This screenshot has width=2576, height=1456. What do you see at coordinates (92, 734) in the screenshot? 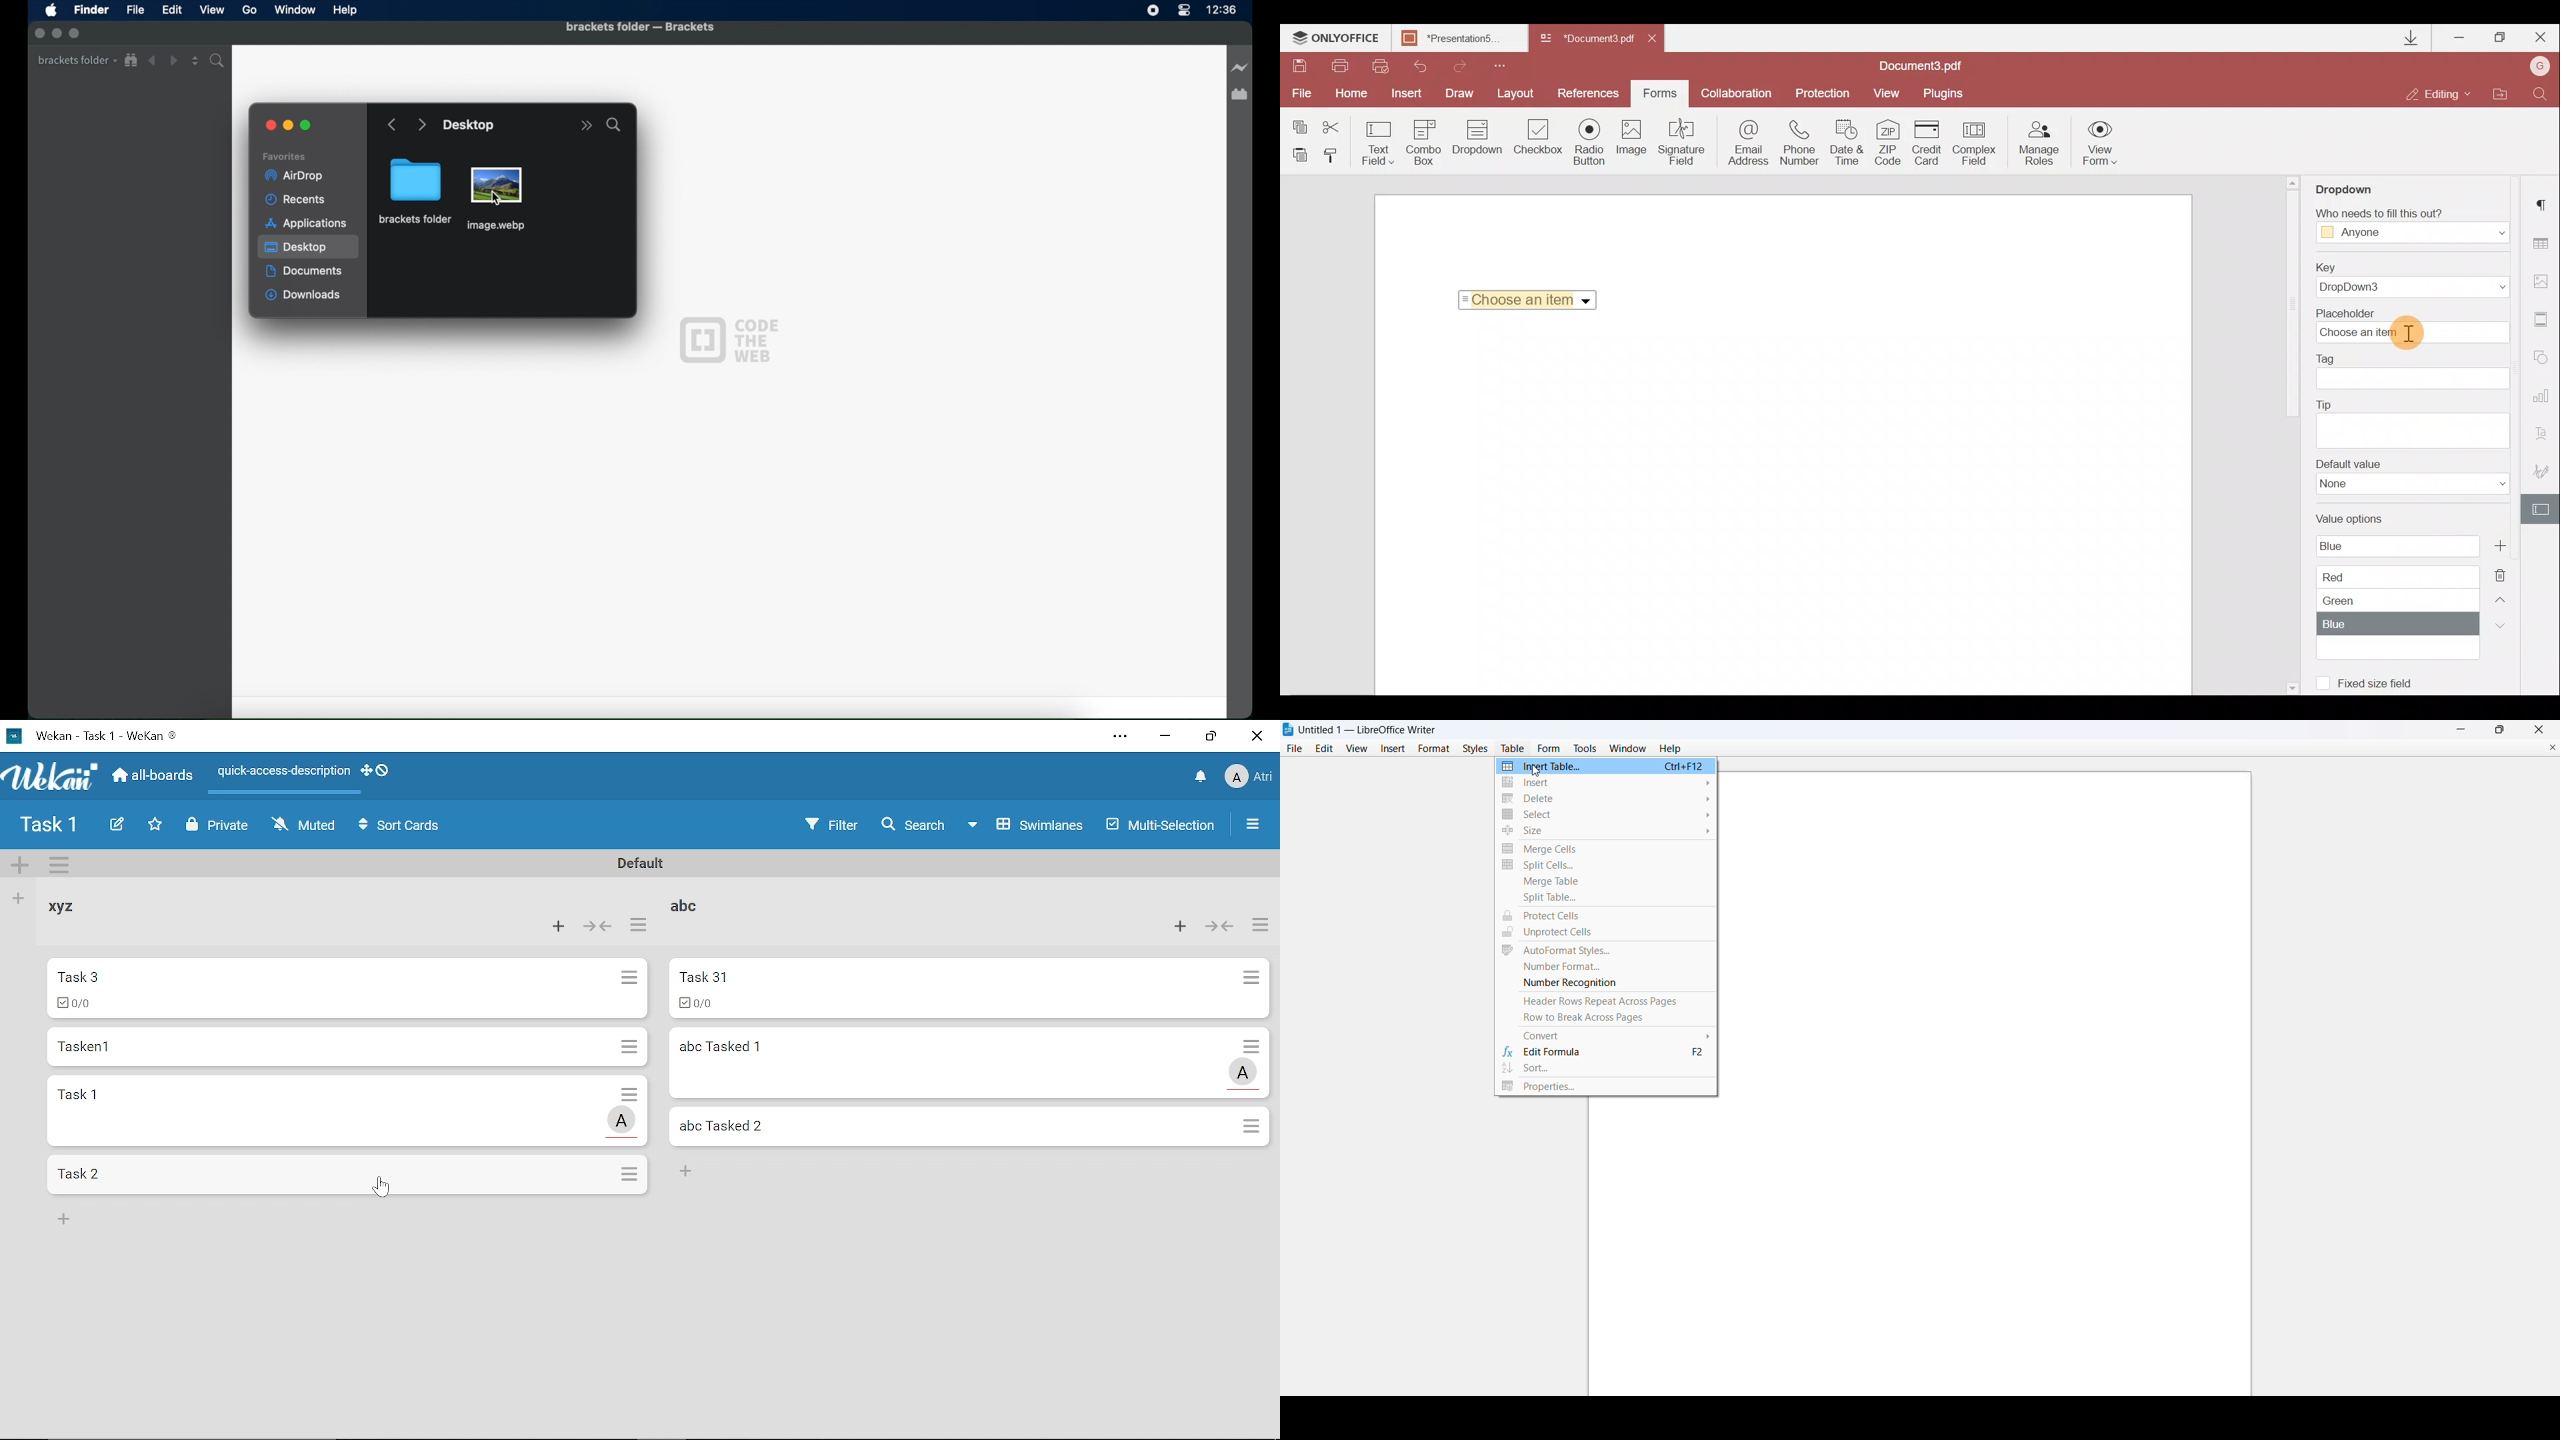
I see `Current window` at bounding box center [92, 734].